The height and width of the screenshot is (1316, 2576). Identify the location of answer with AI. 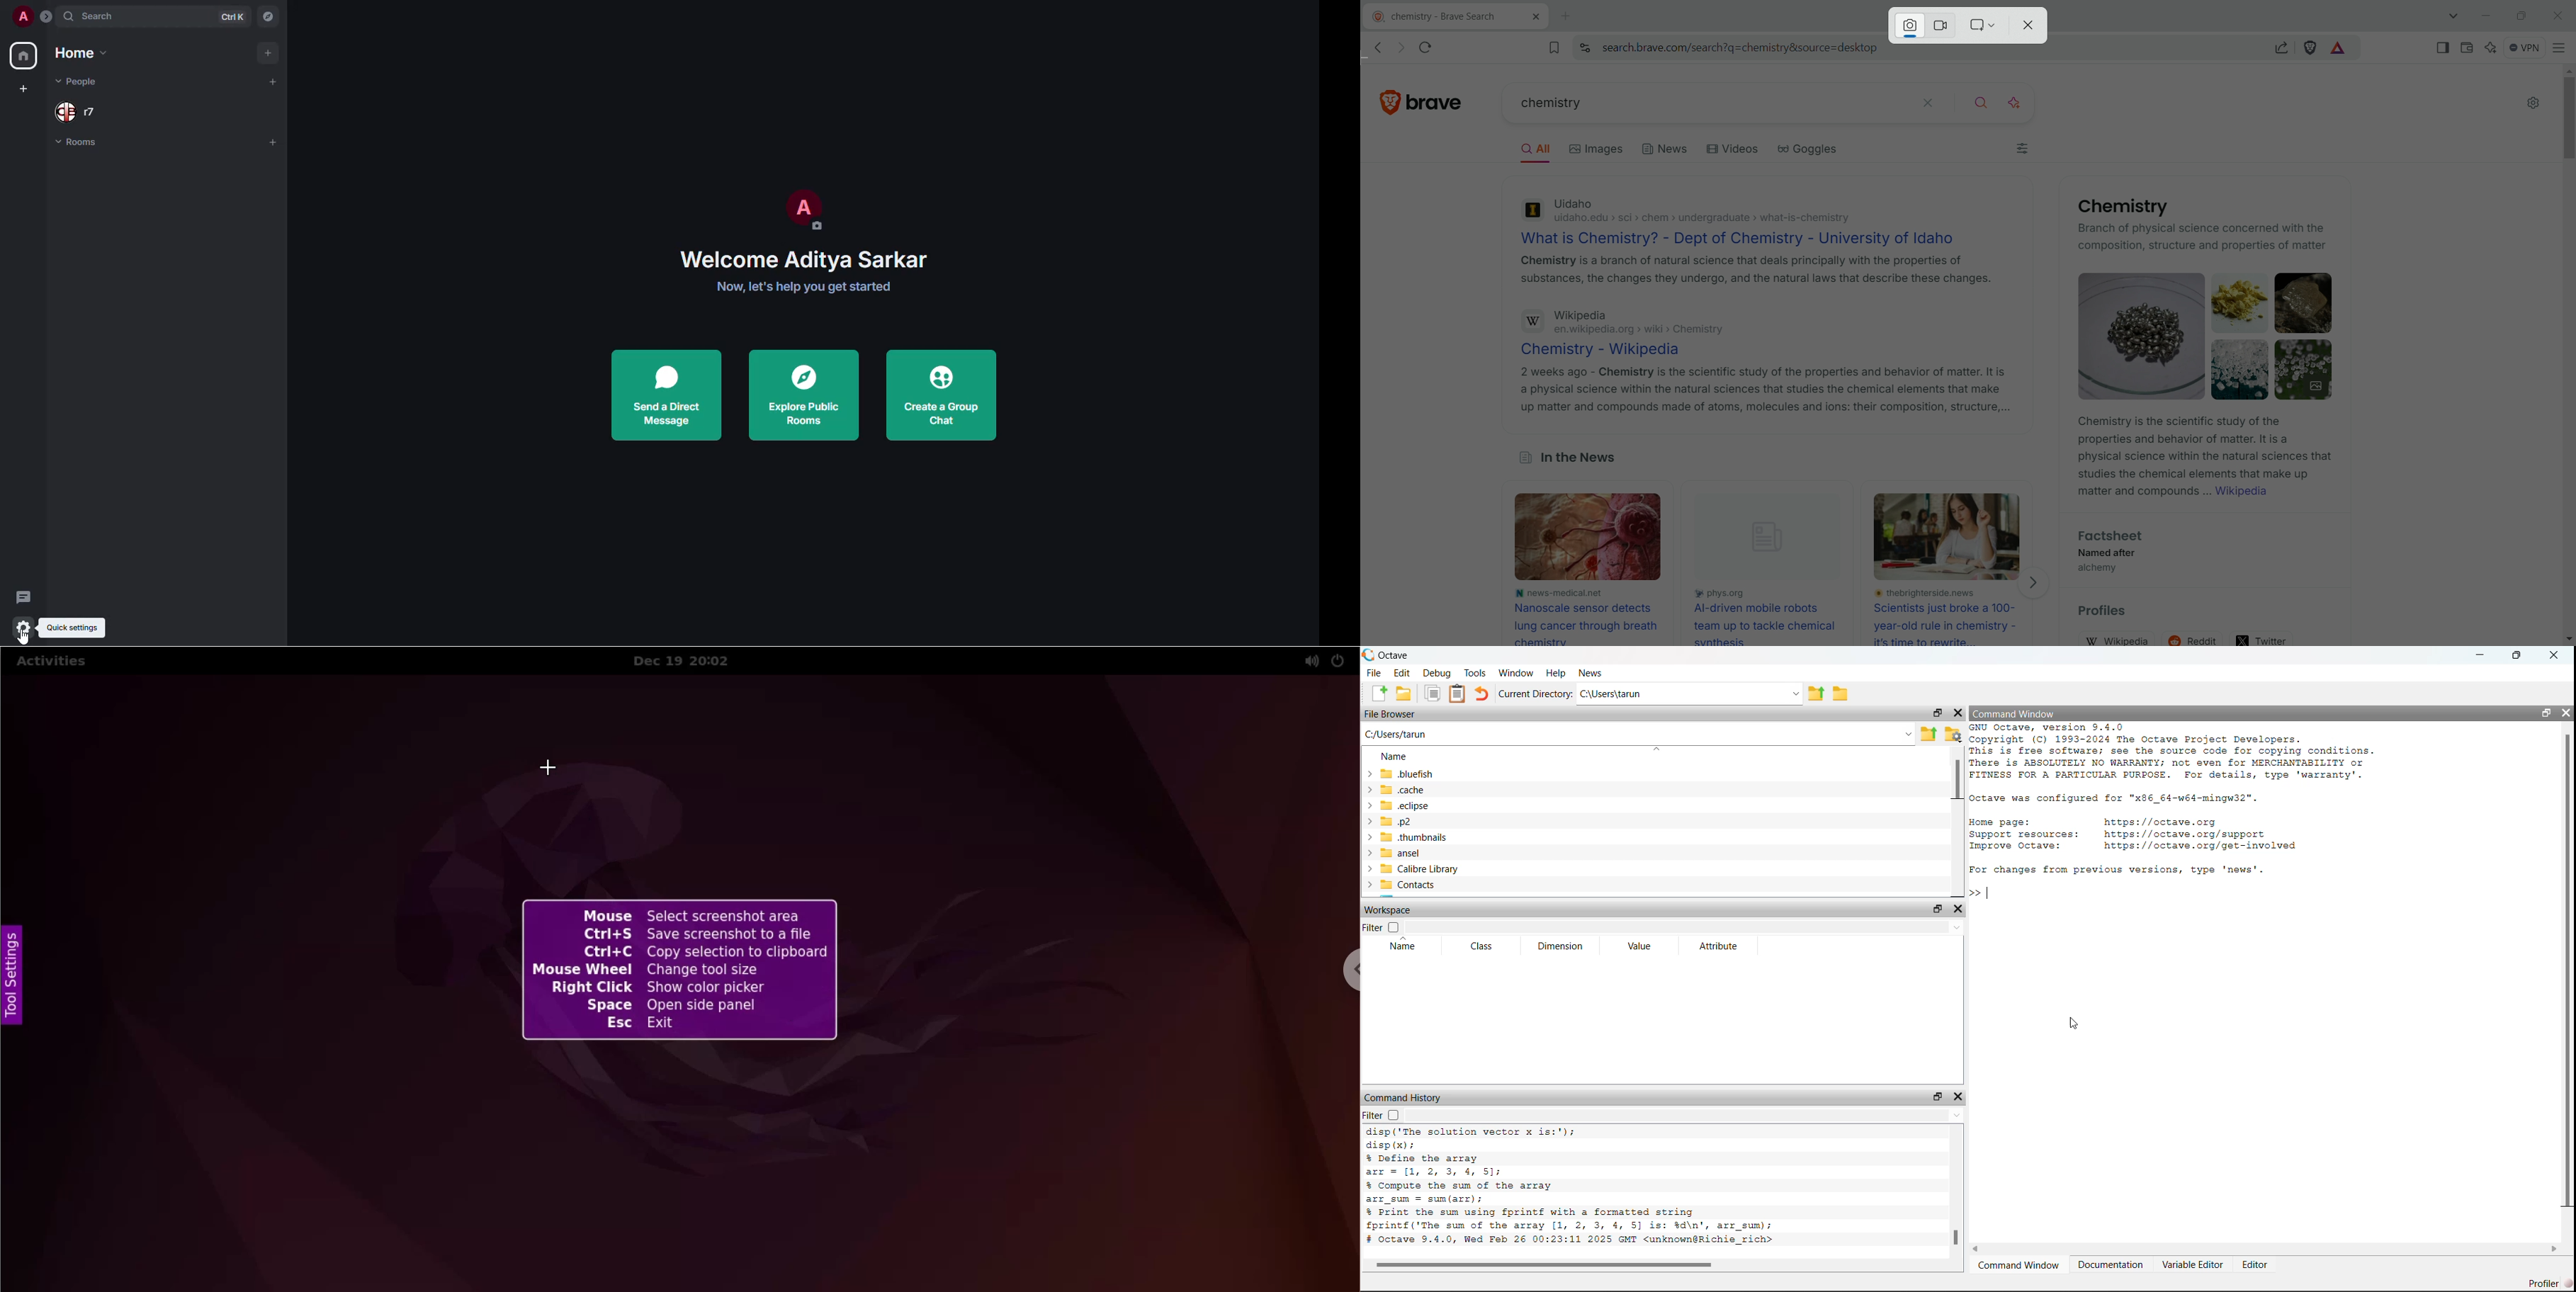
(2022, 101).